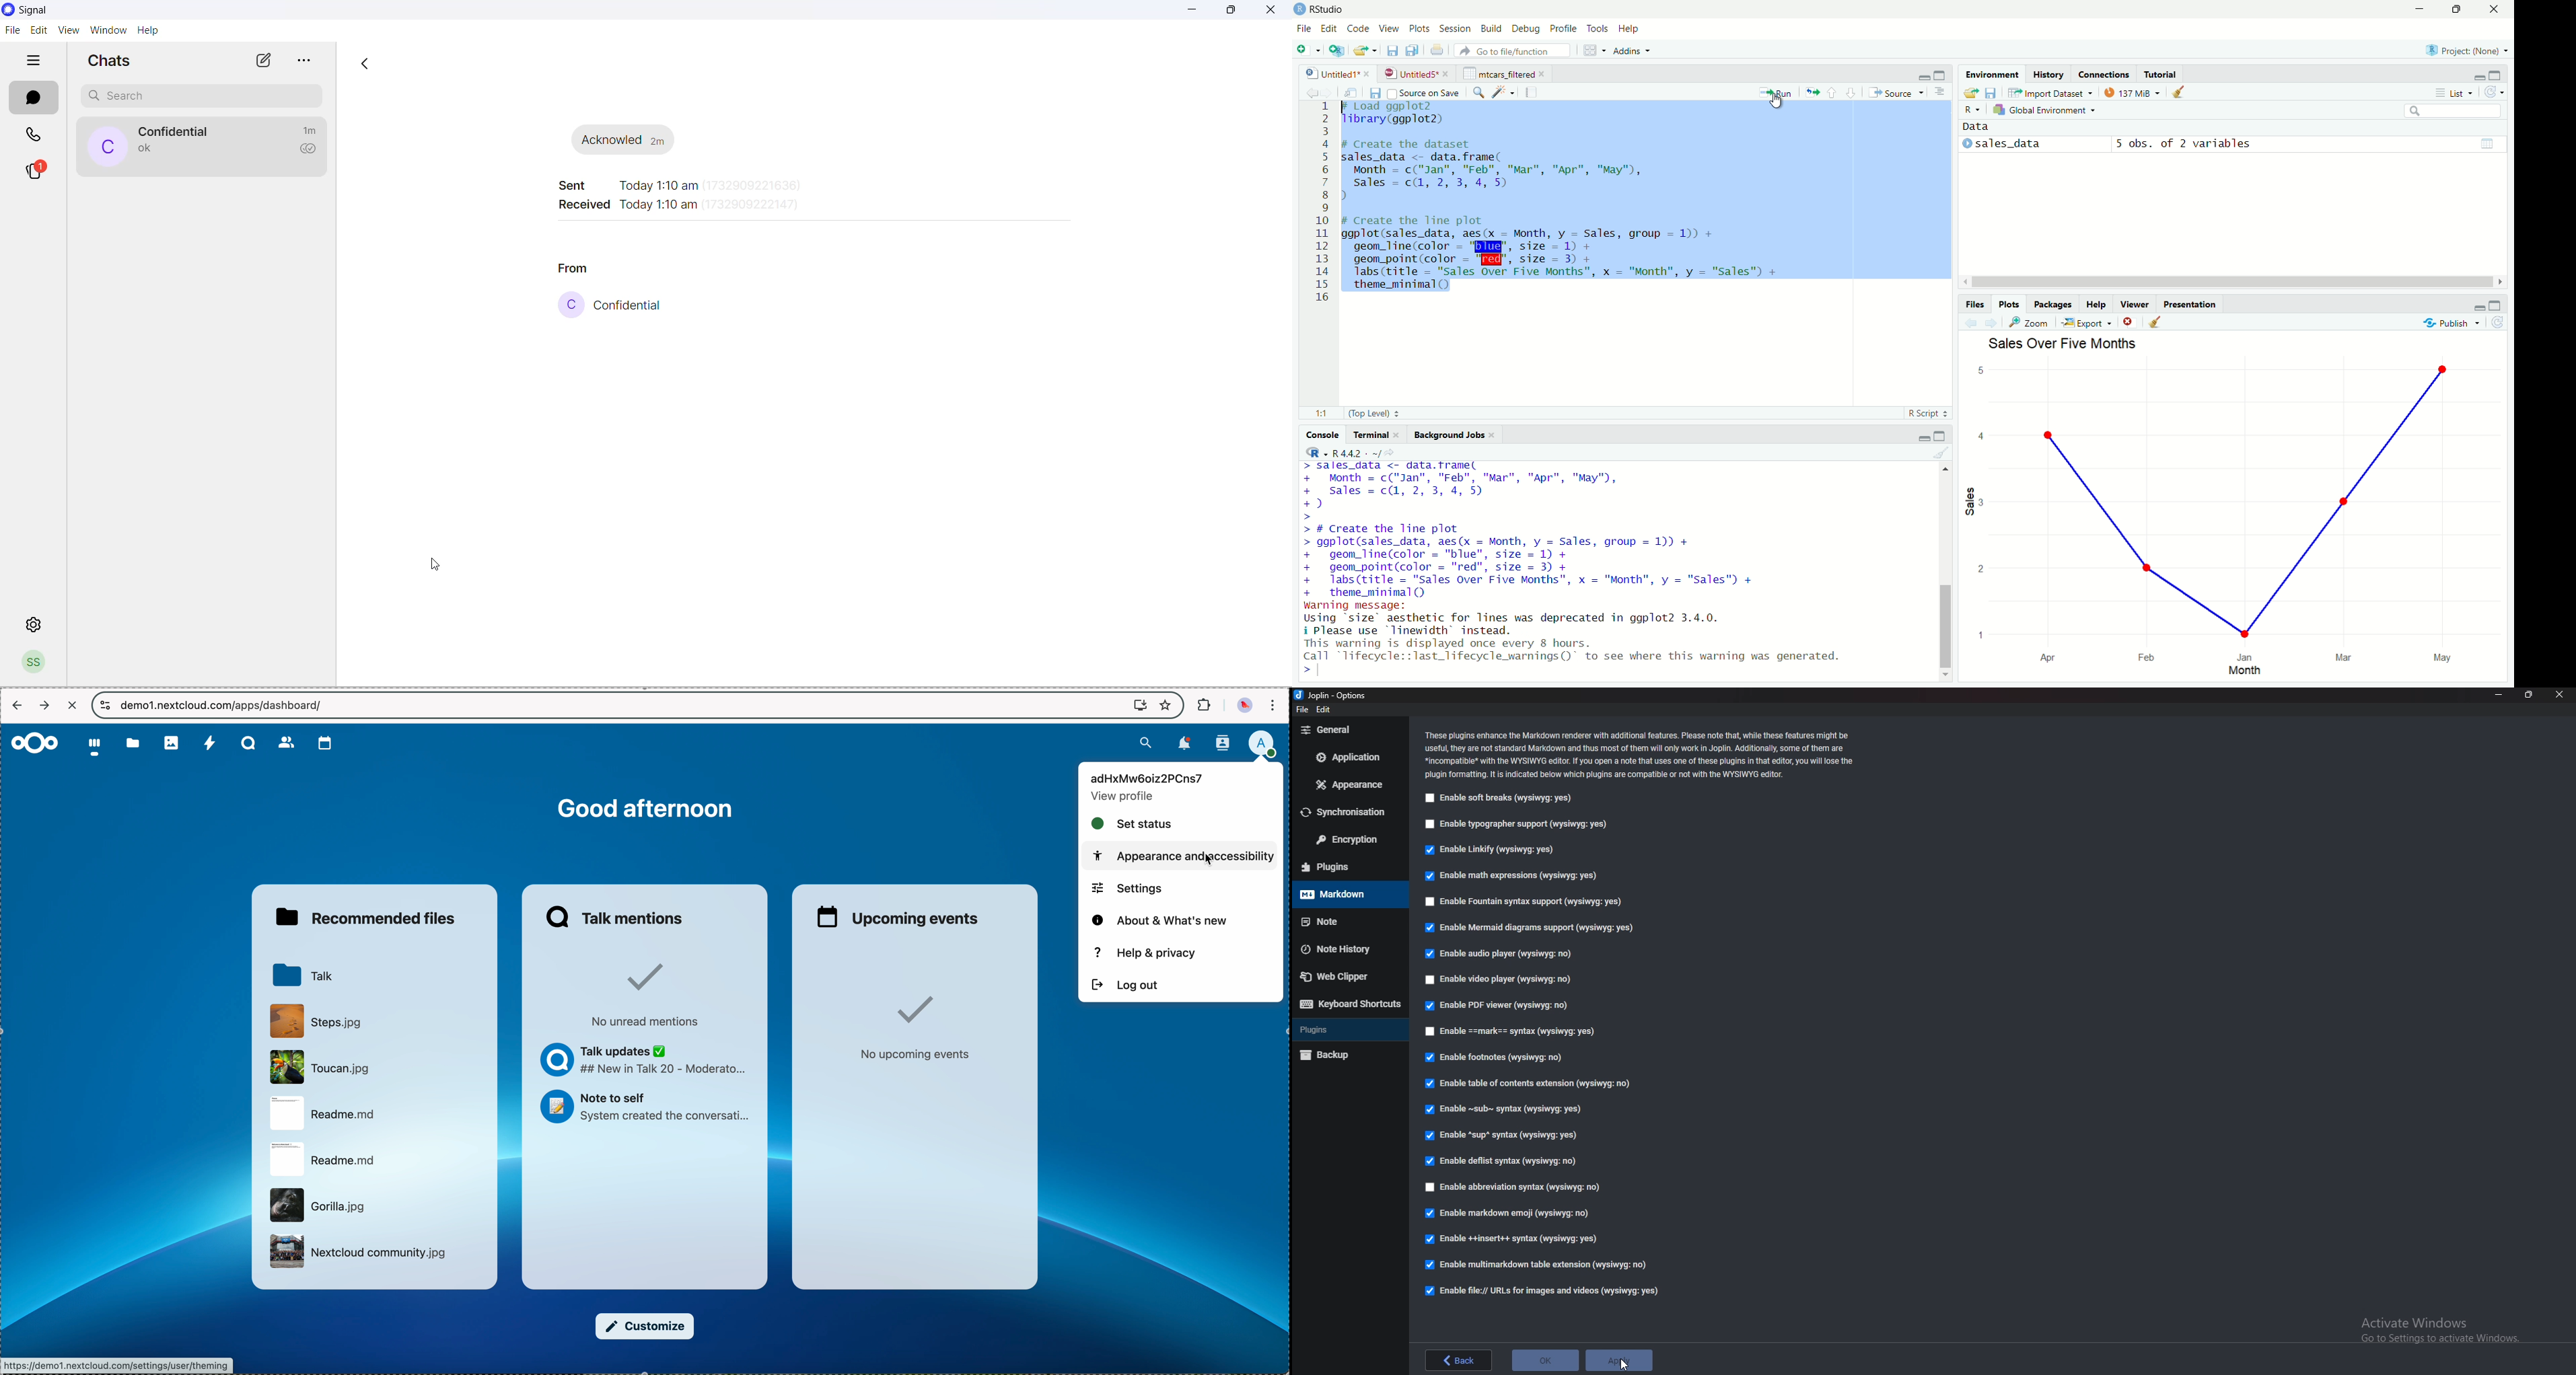  I want to click on note, so click(1342, 922).